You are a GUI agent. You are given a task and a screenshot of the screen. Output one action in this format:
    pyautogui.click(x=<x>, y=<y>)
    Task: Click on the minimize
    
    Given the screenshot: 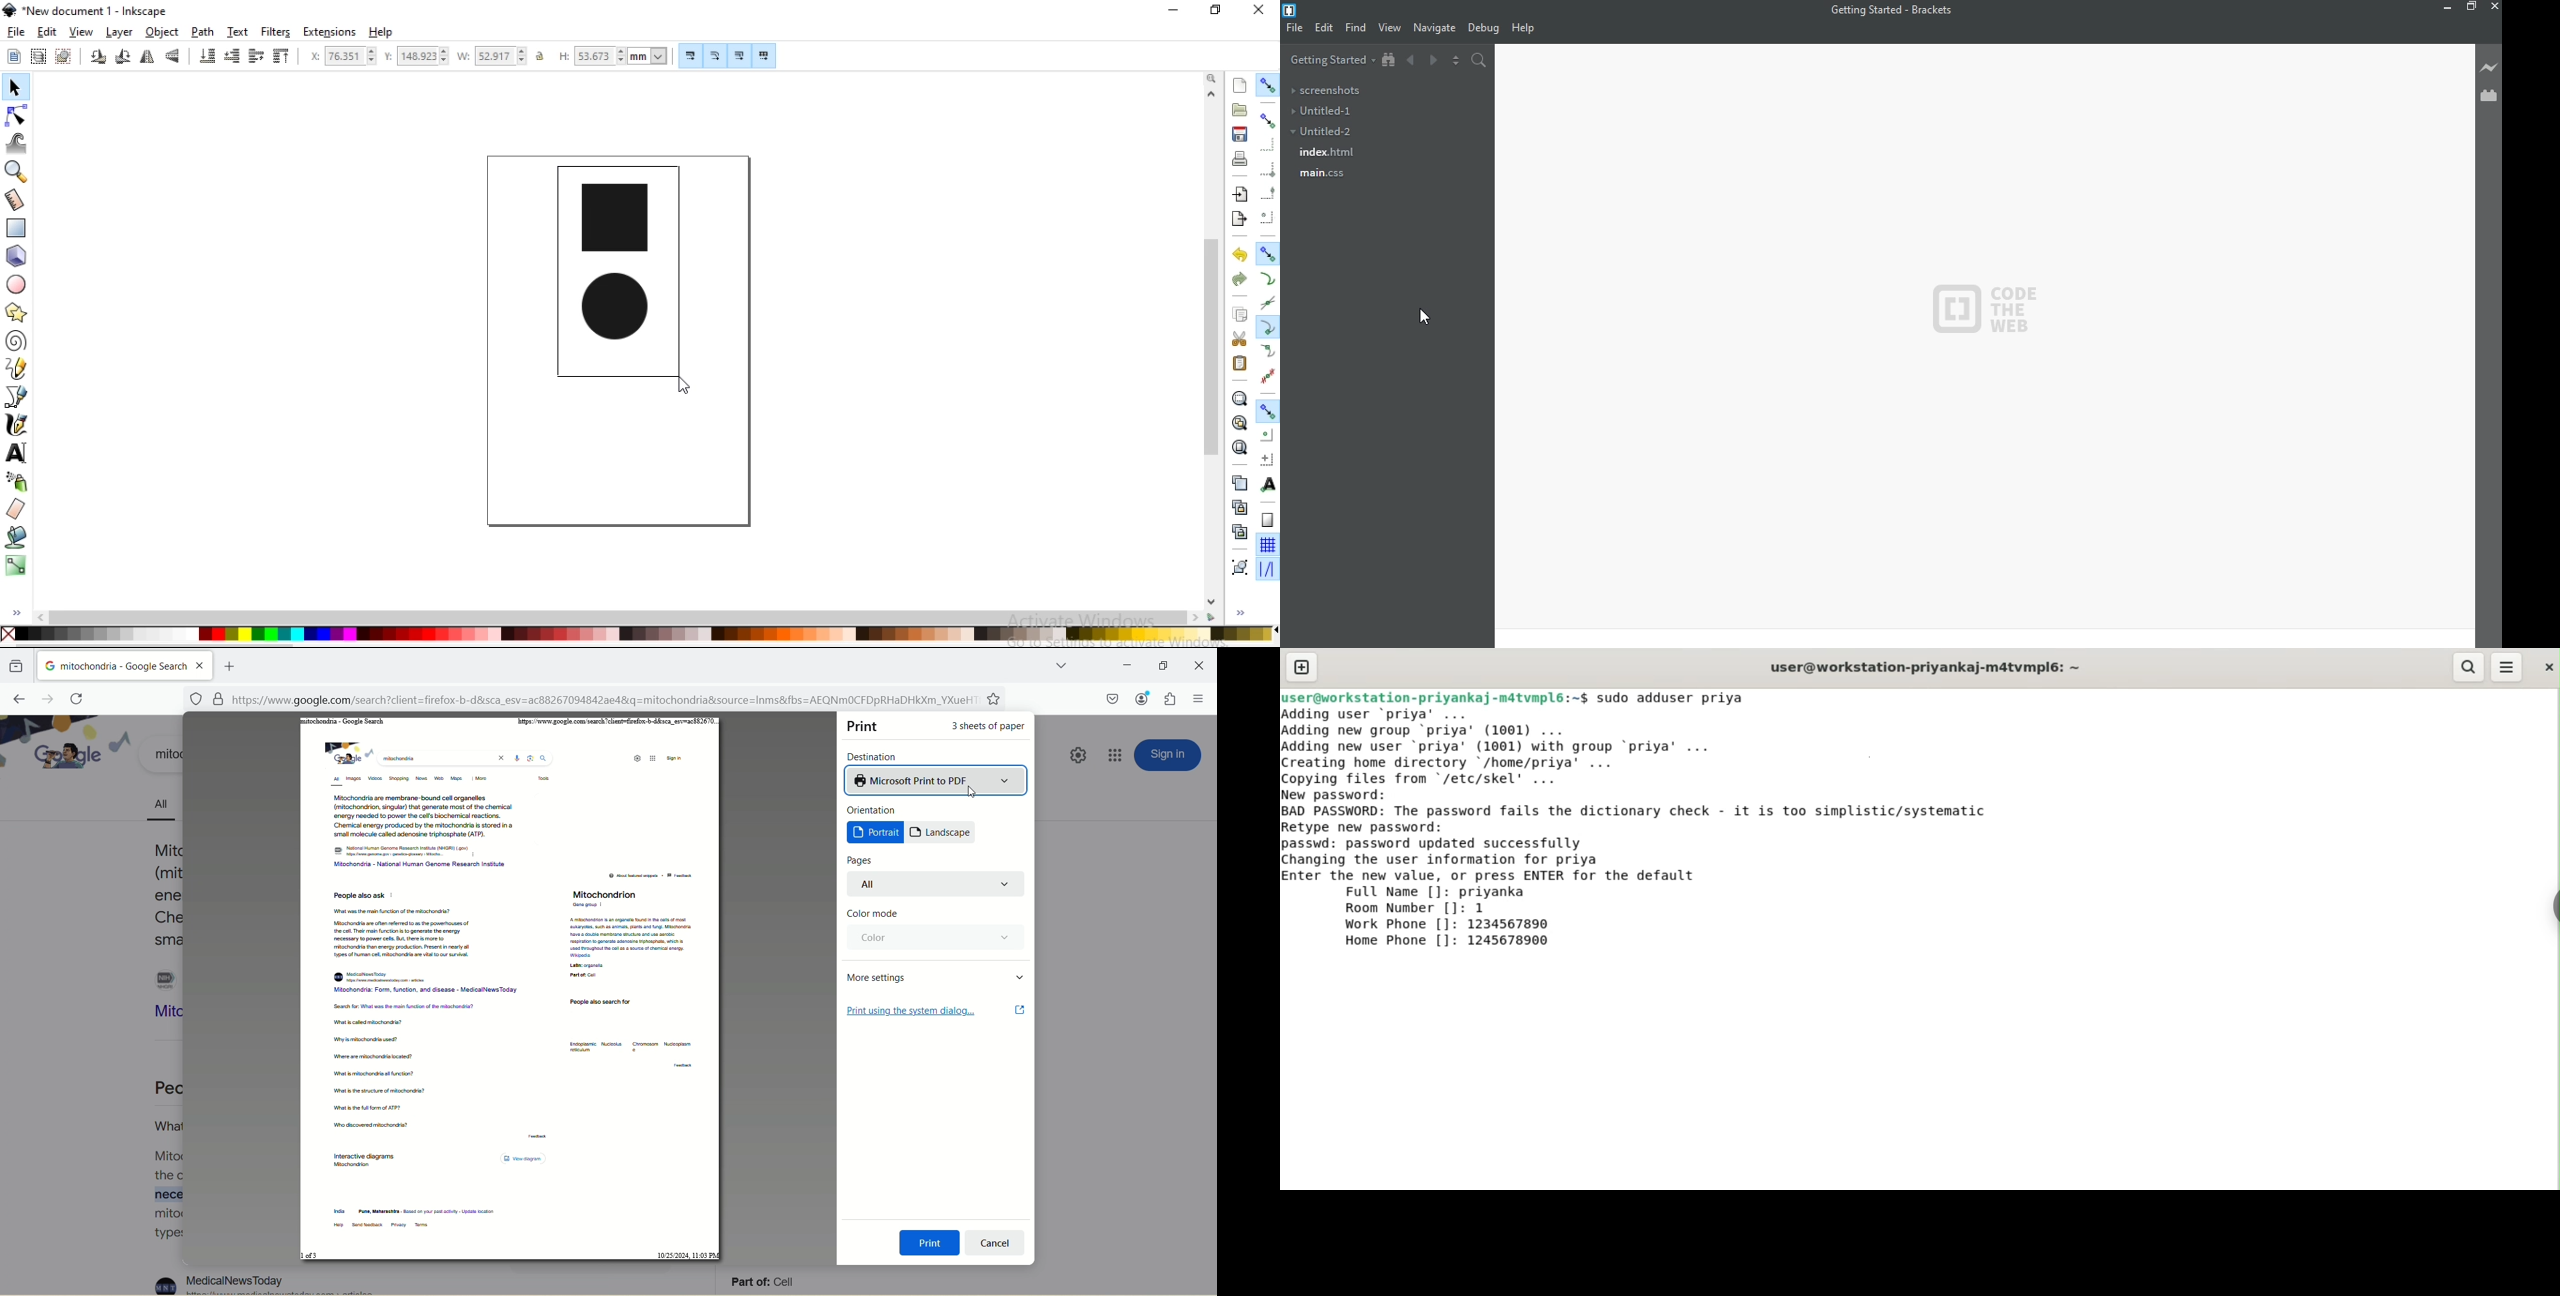 What is the action you would take?
    pyautogui.click(x=1124, y=665)
    